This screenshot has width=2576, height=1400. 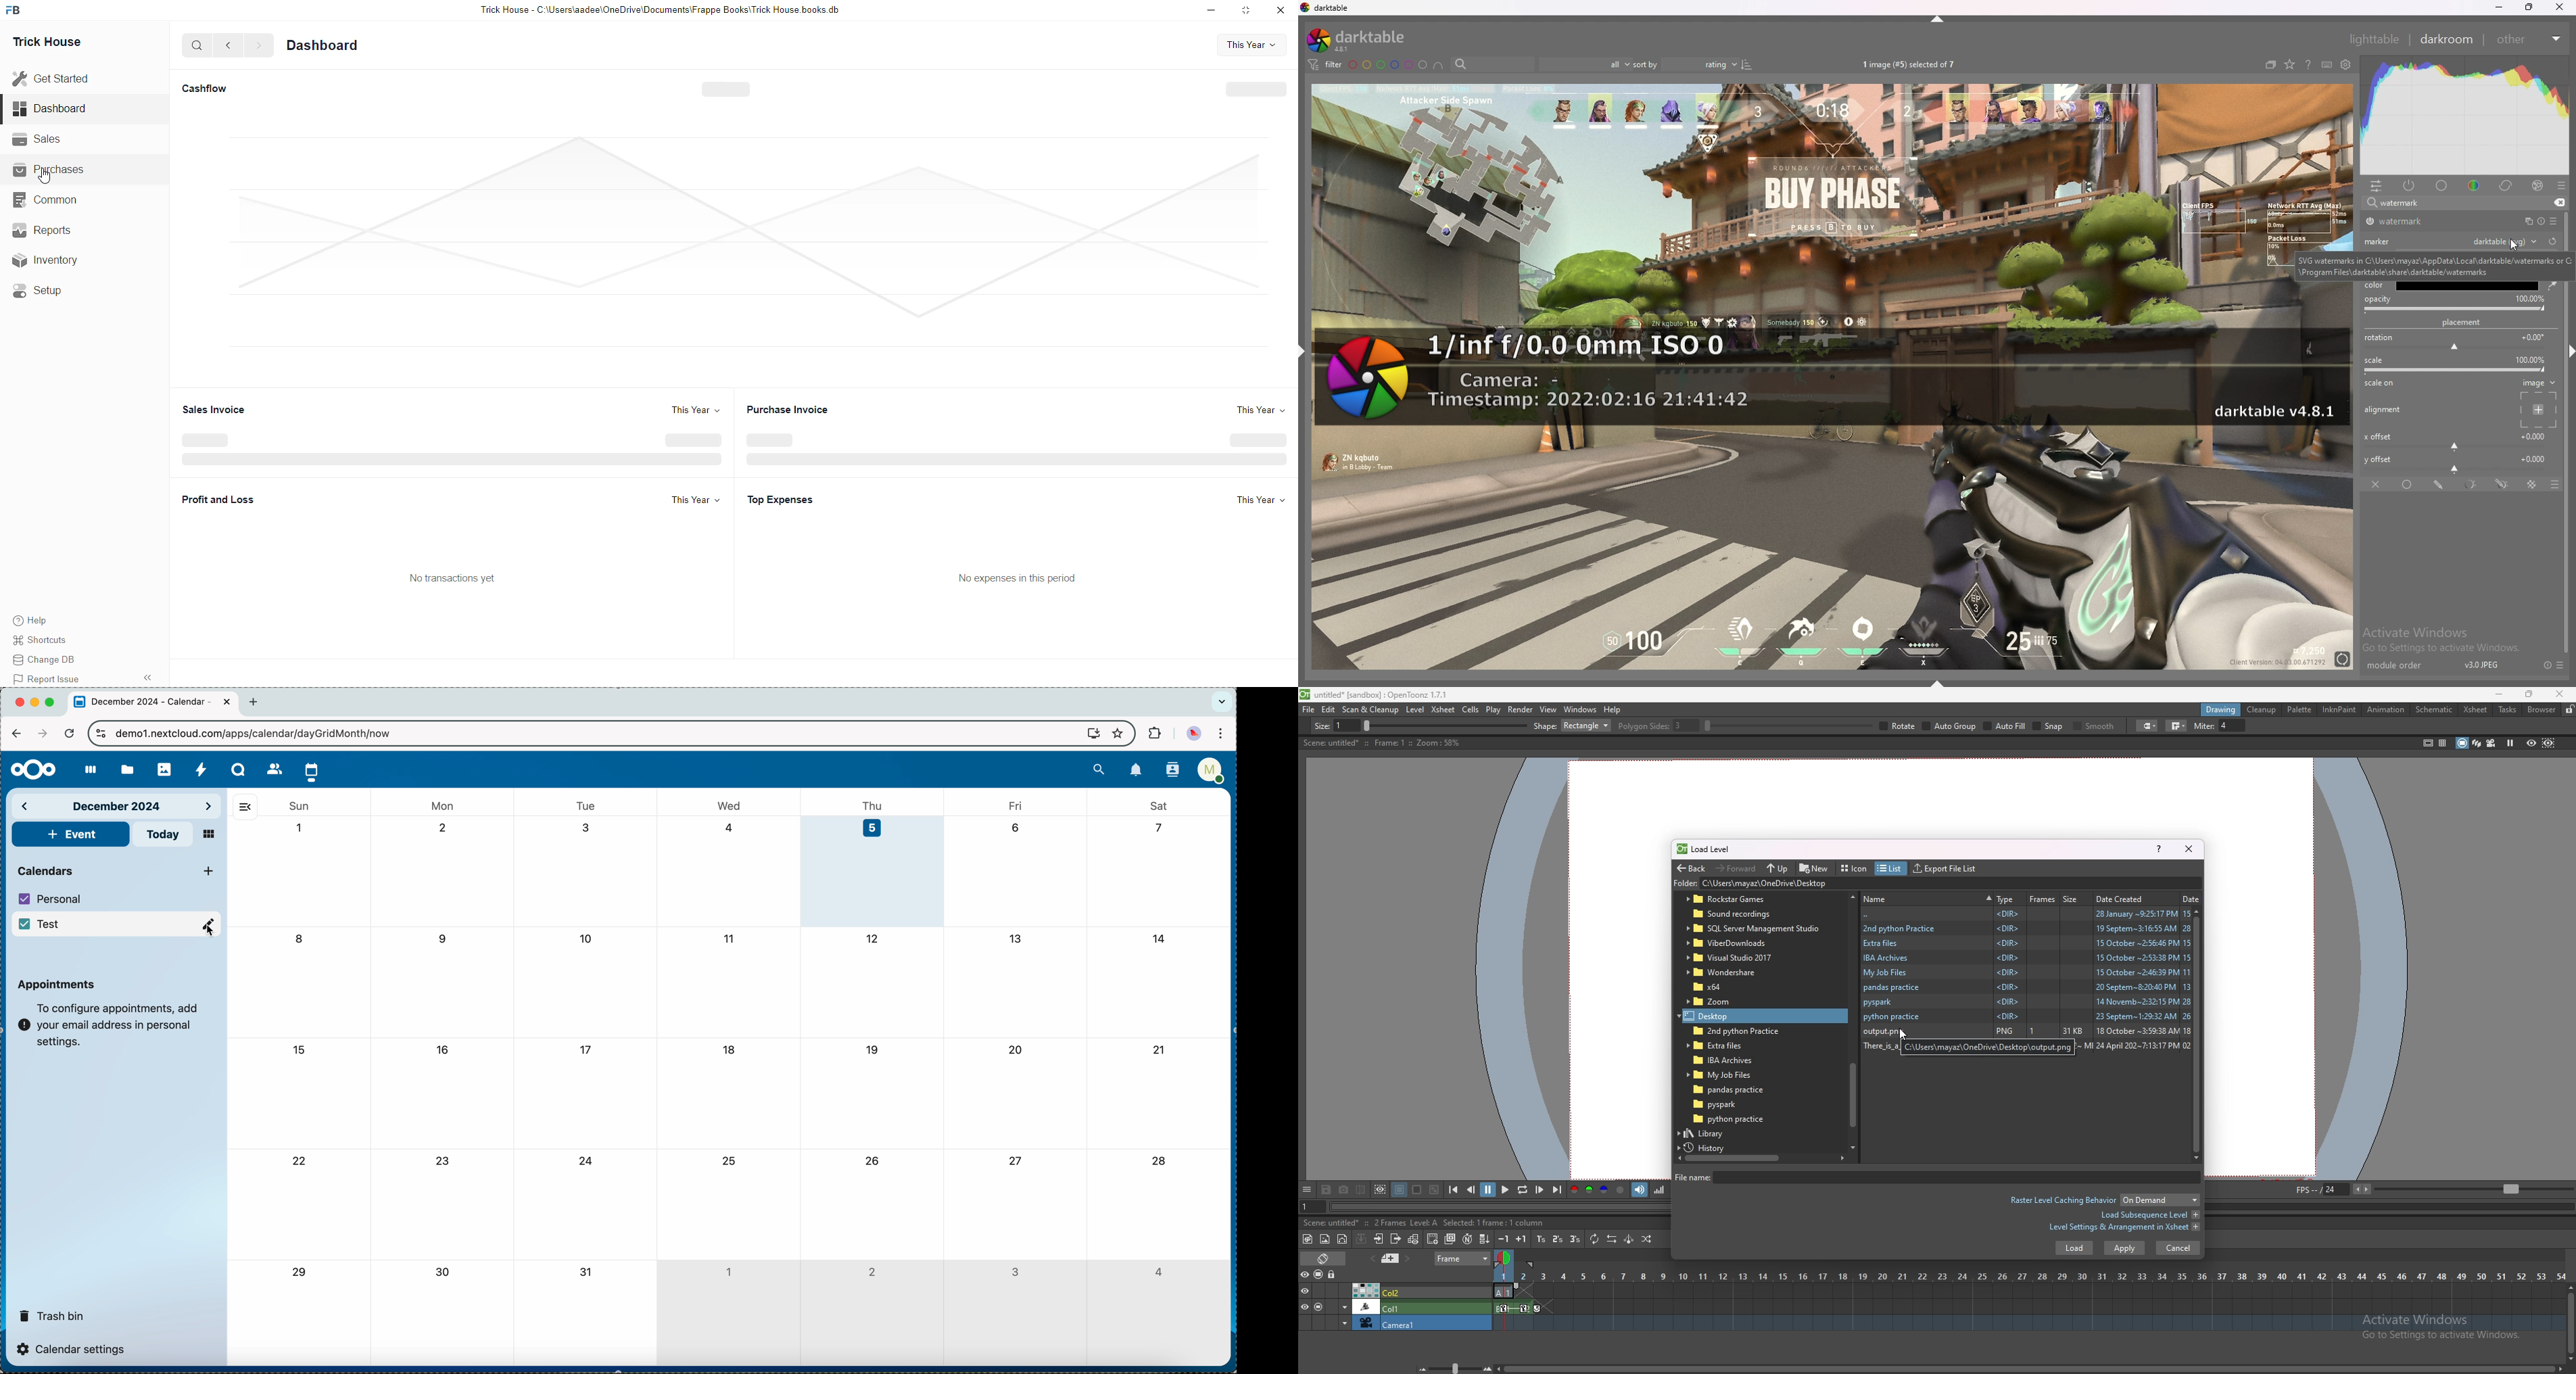 What do you see at coordinates (2191, 898) in the screenshot?
I see `date` at bounding box center [2191, 898].